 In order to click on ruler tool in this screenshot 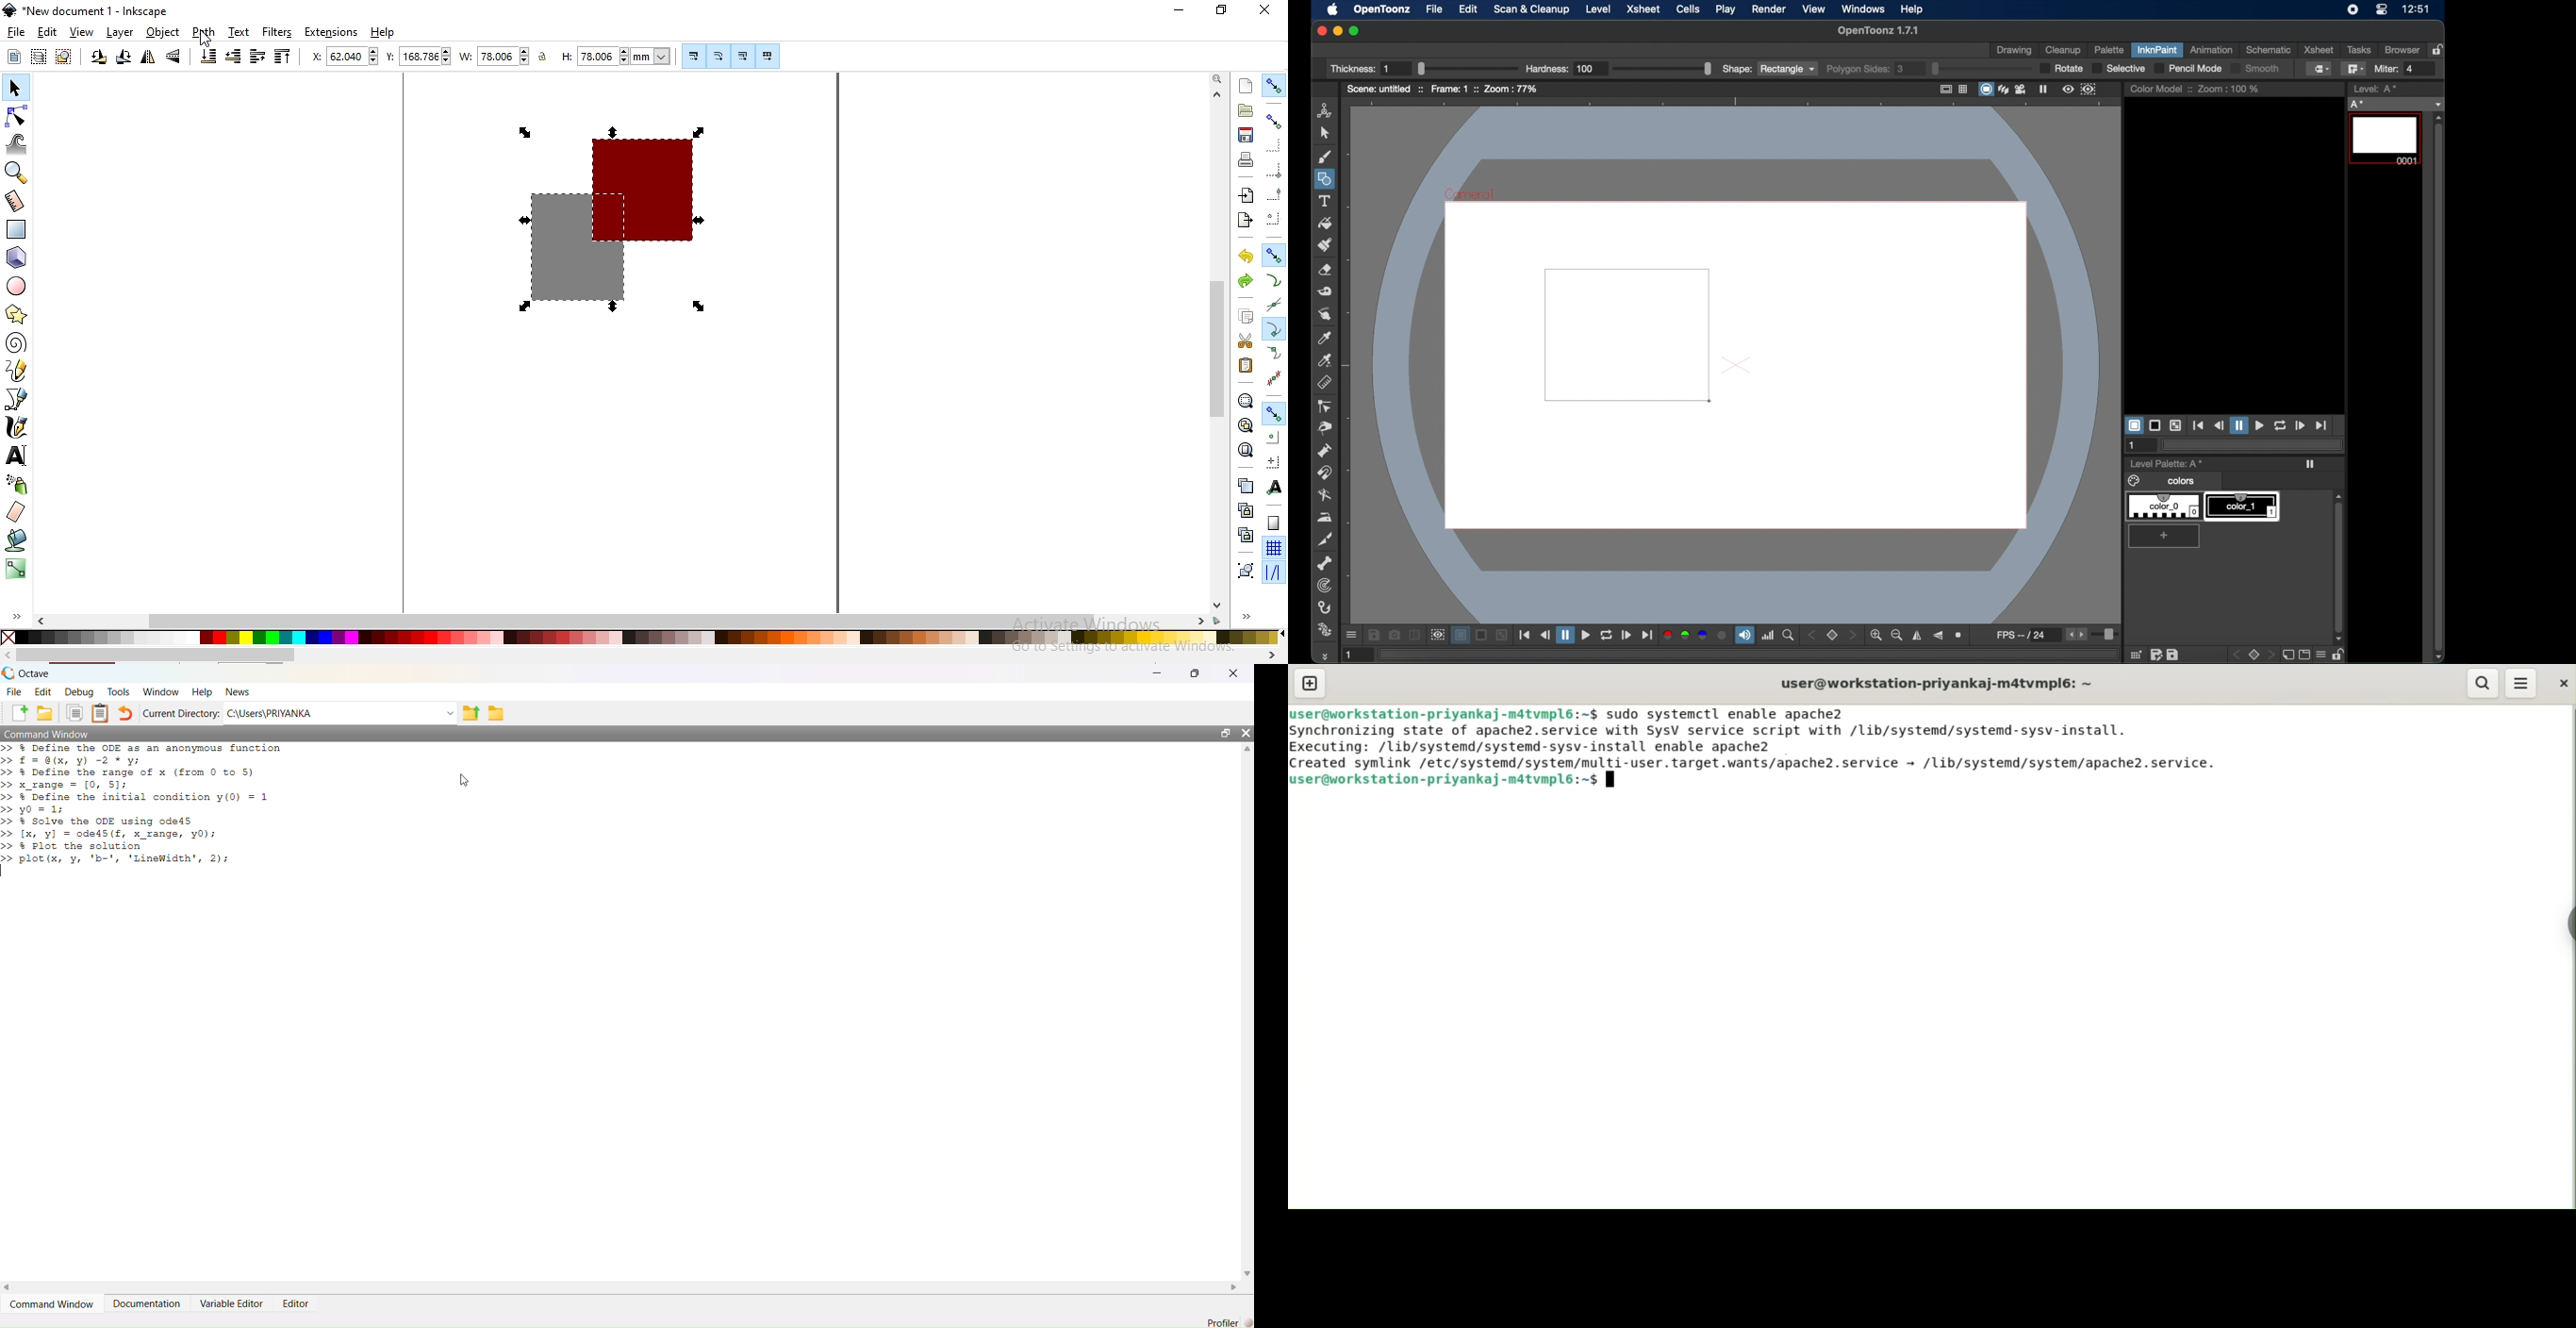, I will do `click(1324, 382)`.